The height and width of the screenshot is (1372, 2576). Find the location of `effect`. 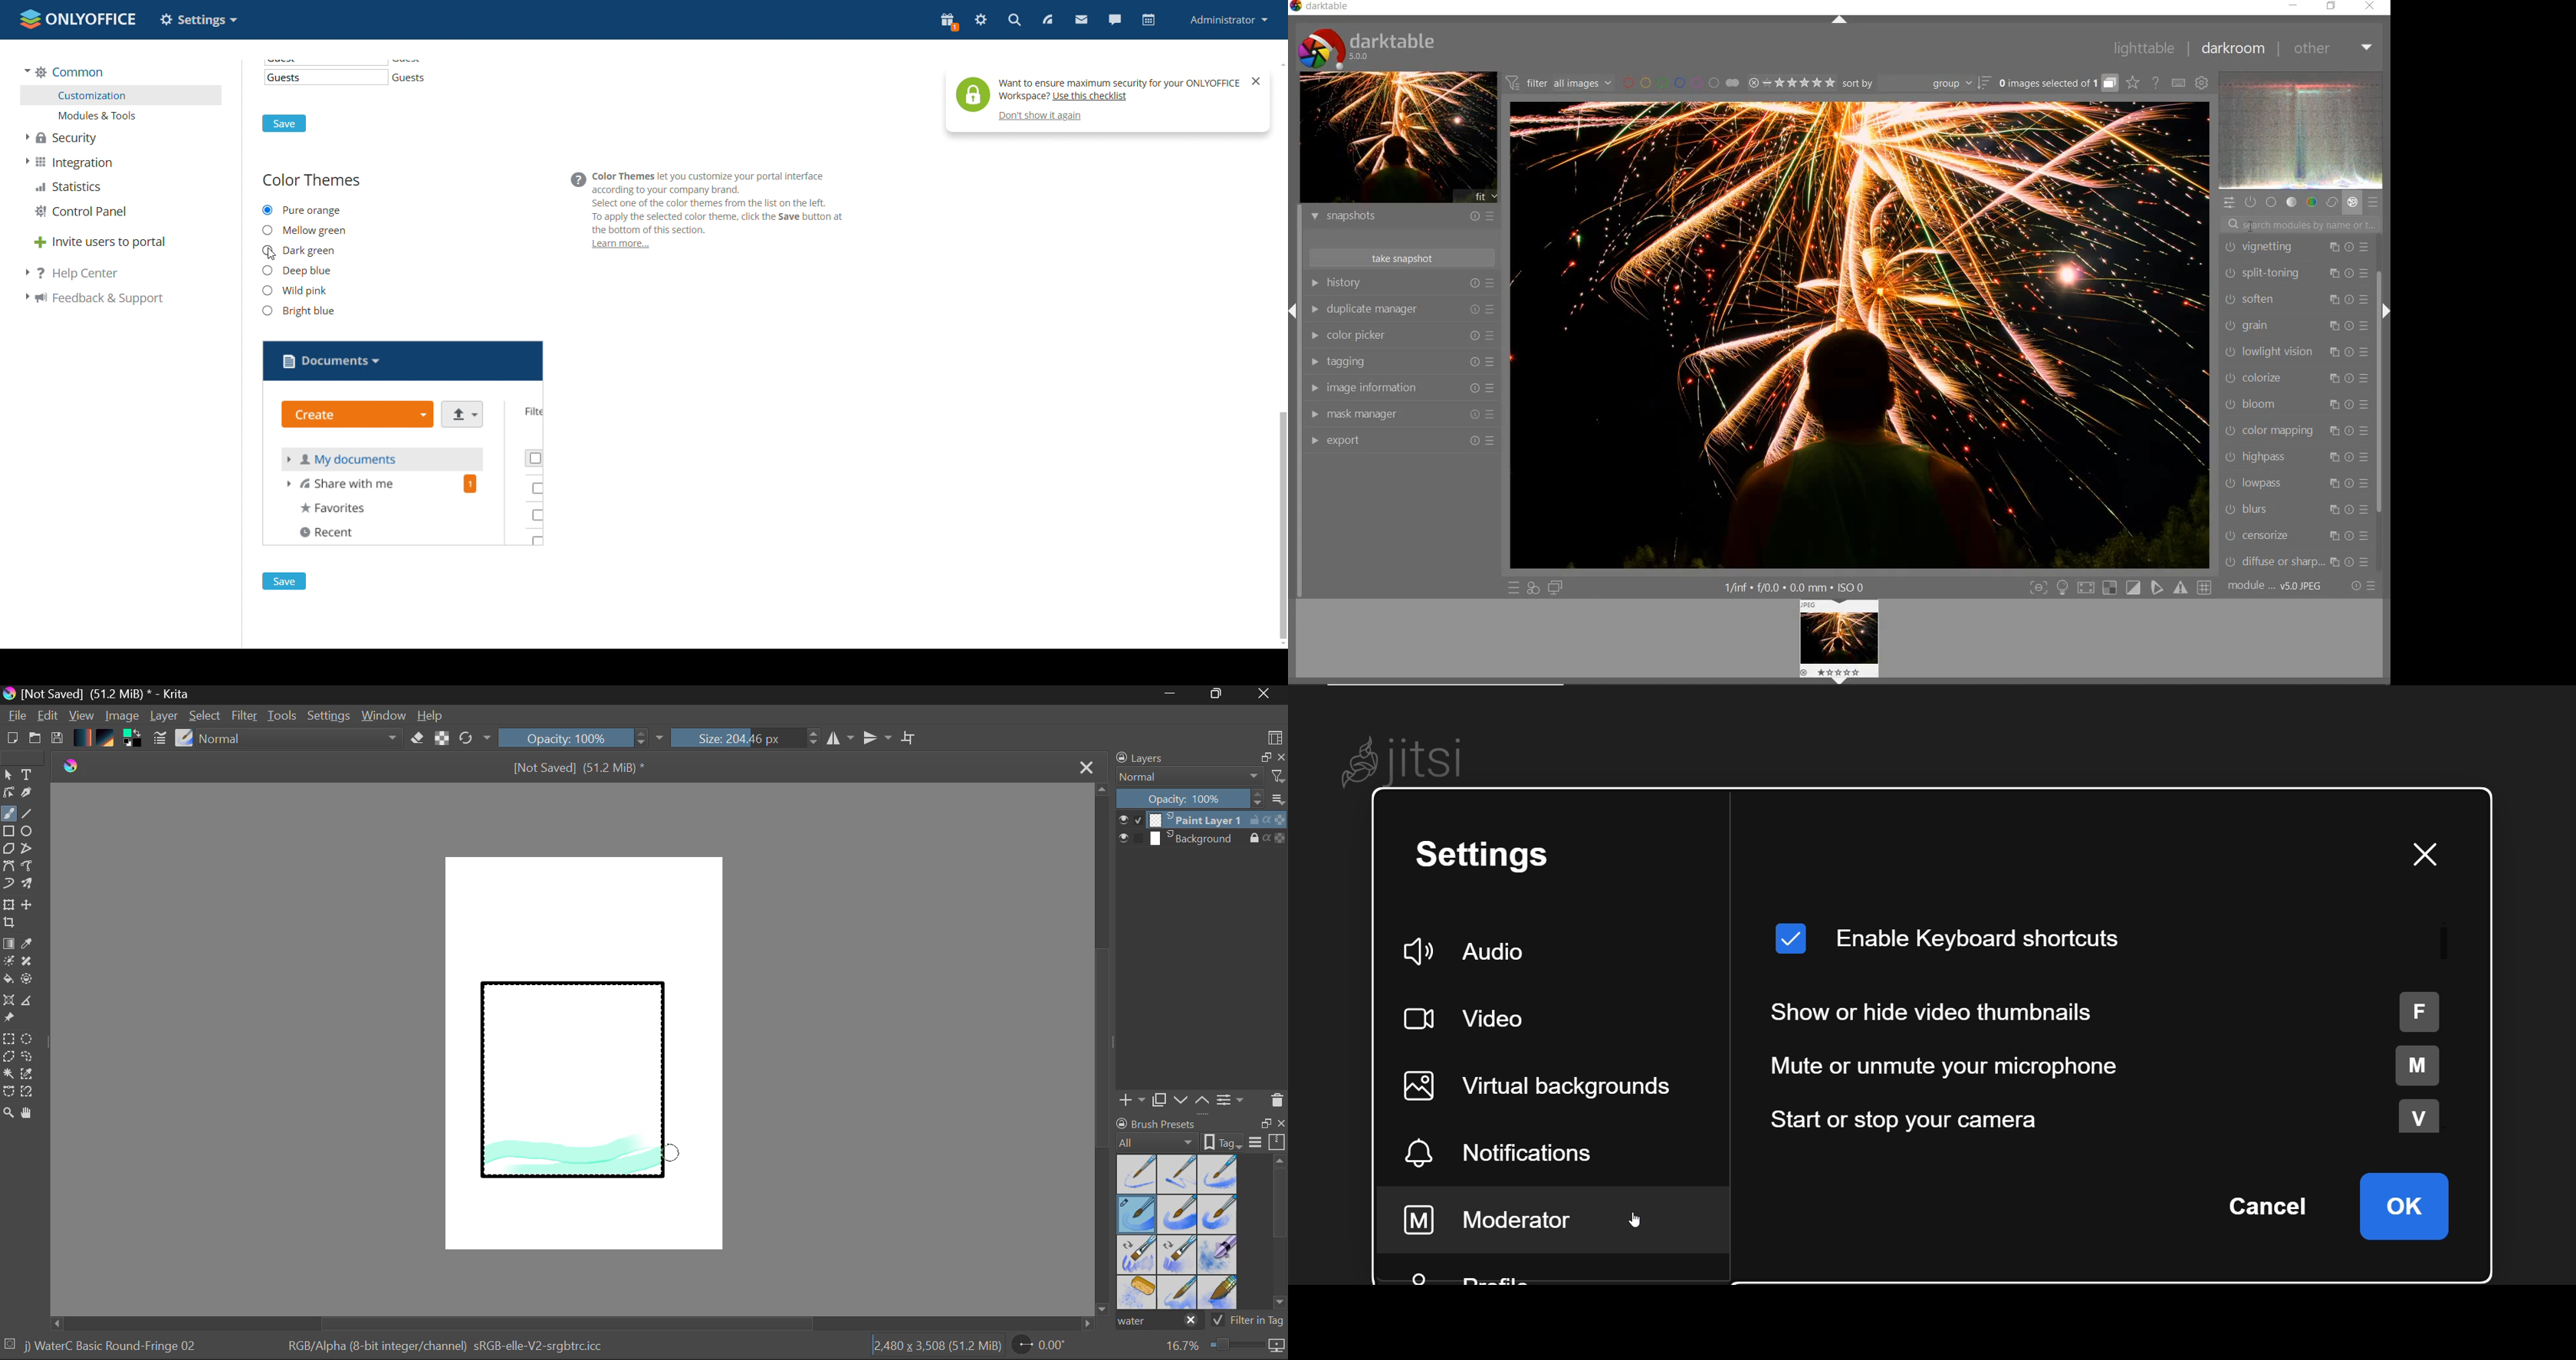

effect is located at coordinates (2353, 203).